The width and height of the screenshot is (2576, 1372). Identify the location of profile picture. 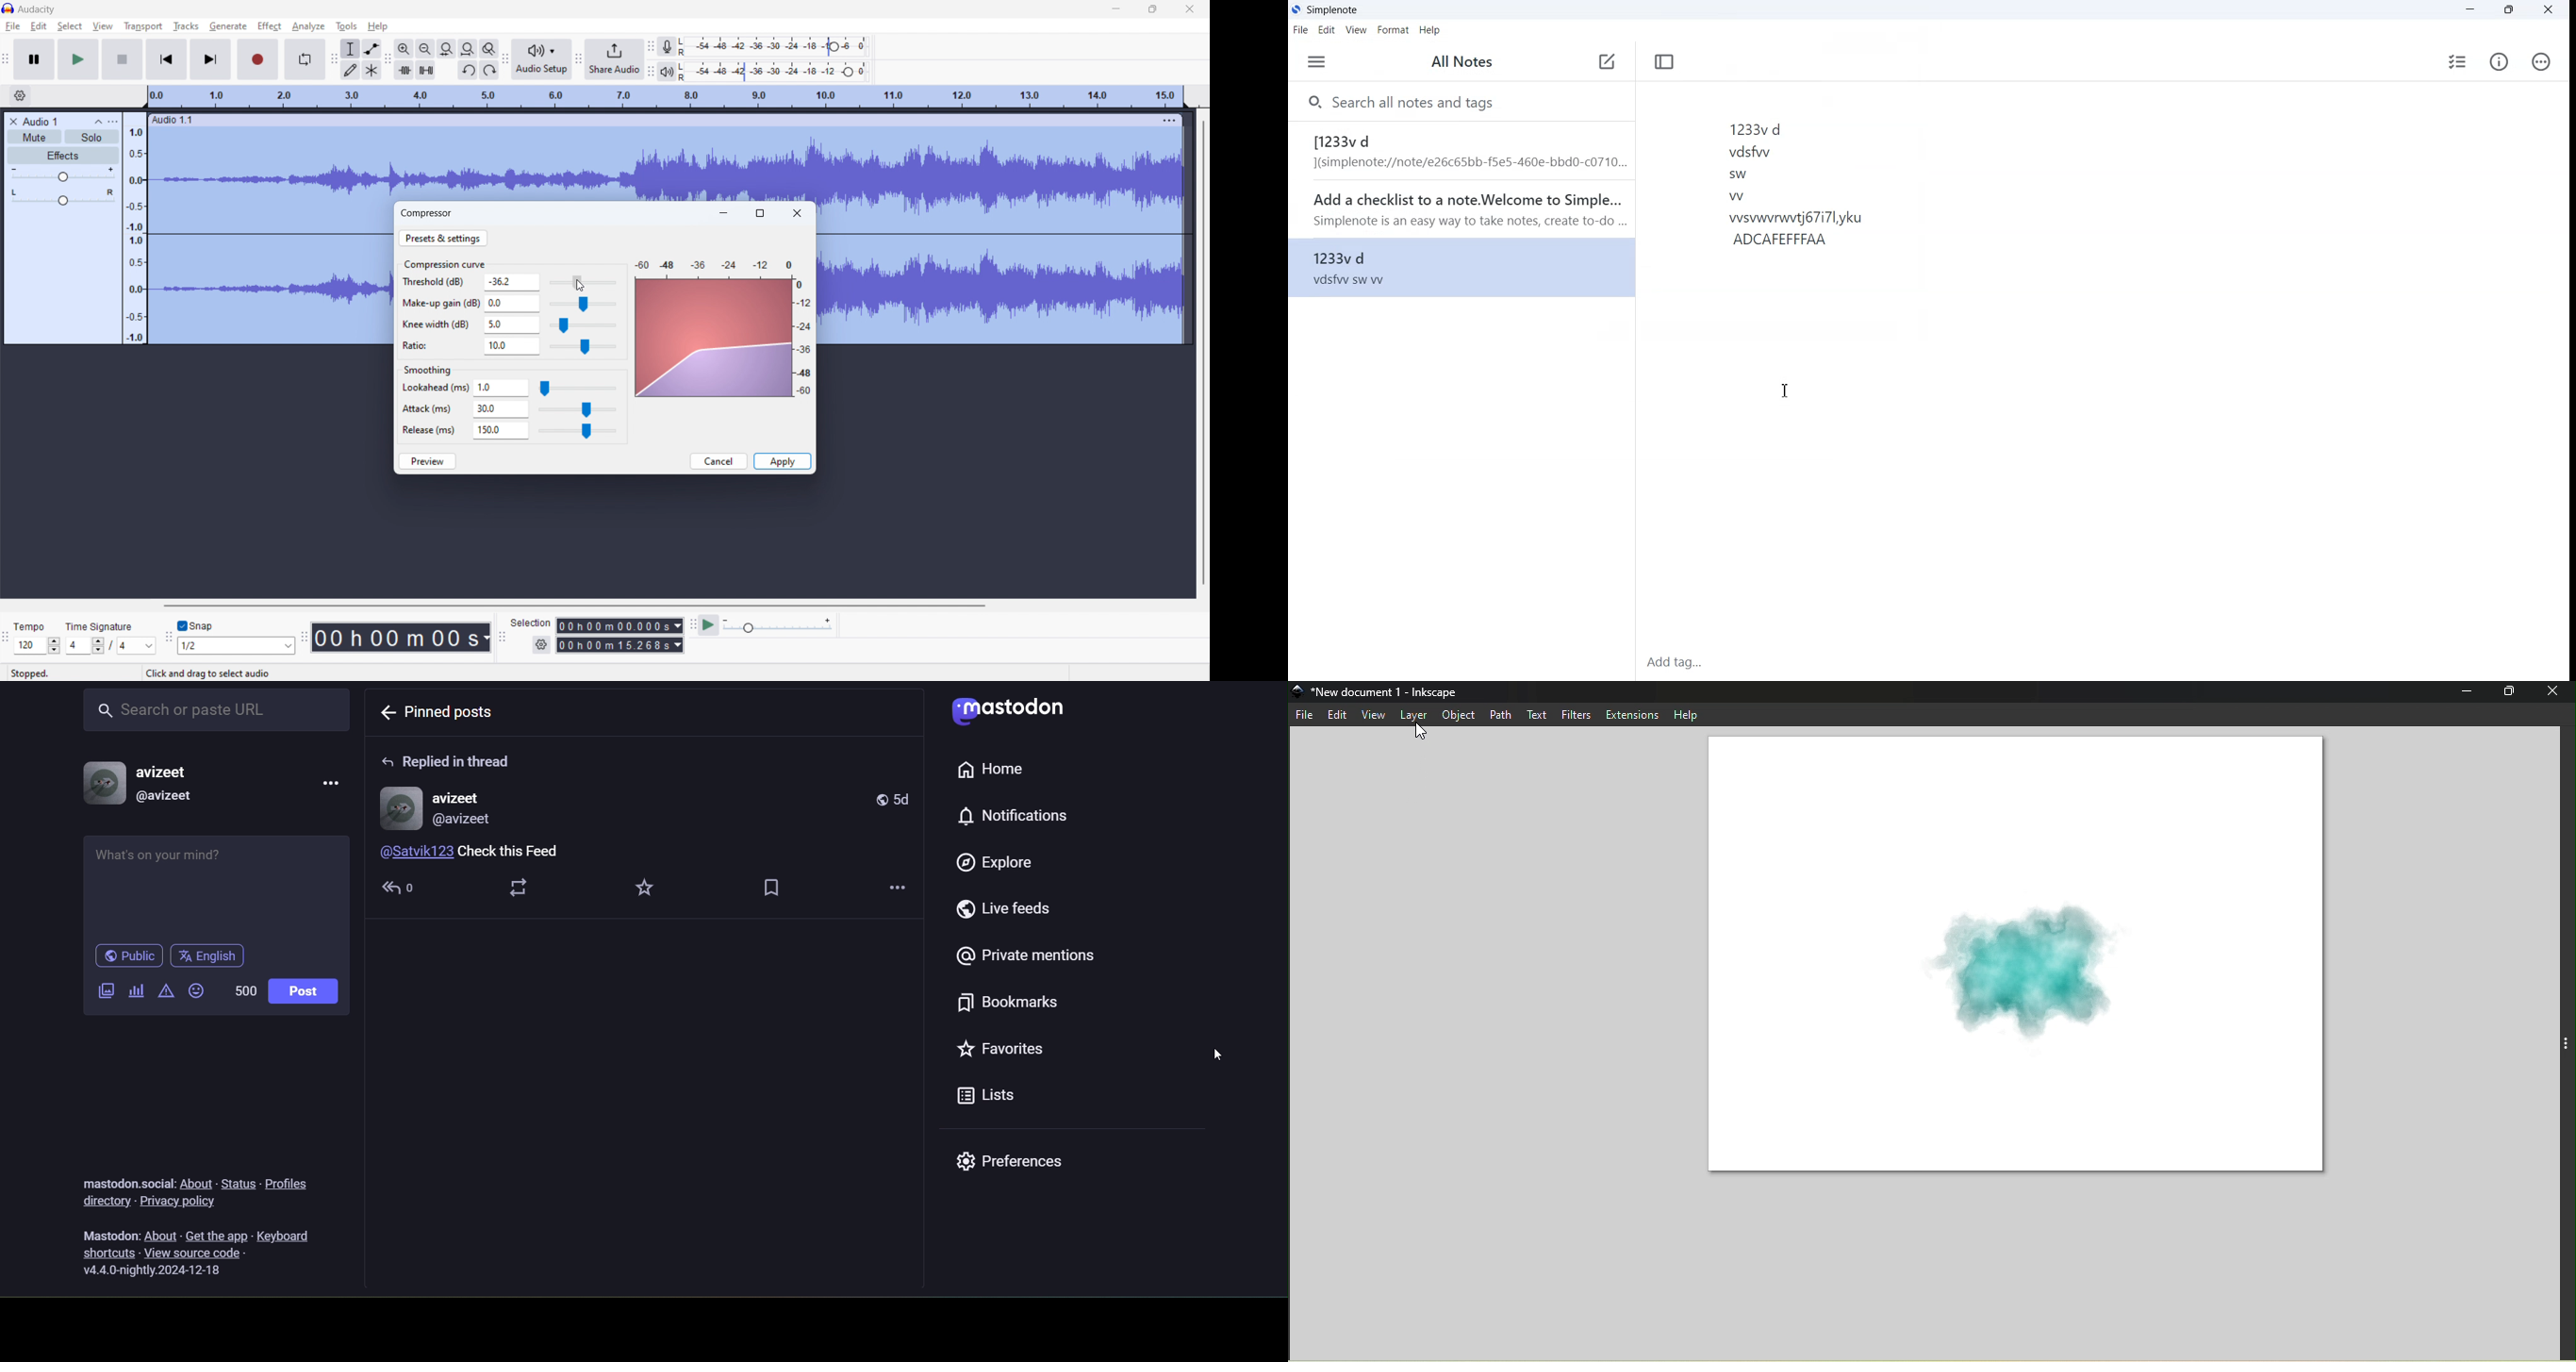
(104, 784).